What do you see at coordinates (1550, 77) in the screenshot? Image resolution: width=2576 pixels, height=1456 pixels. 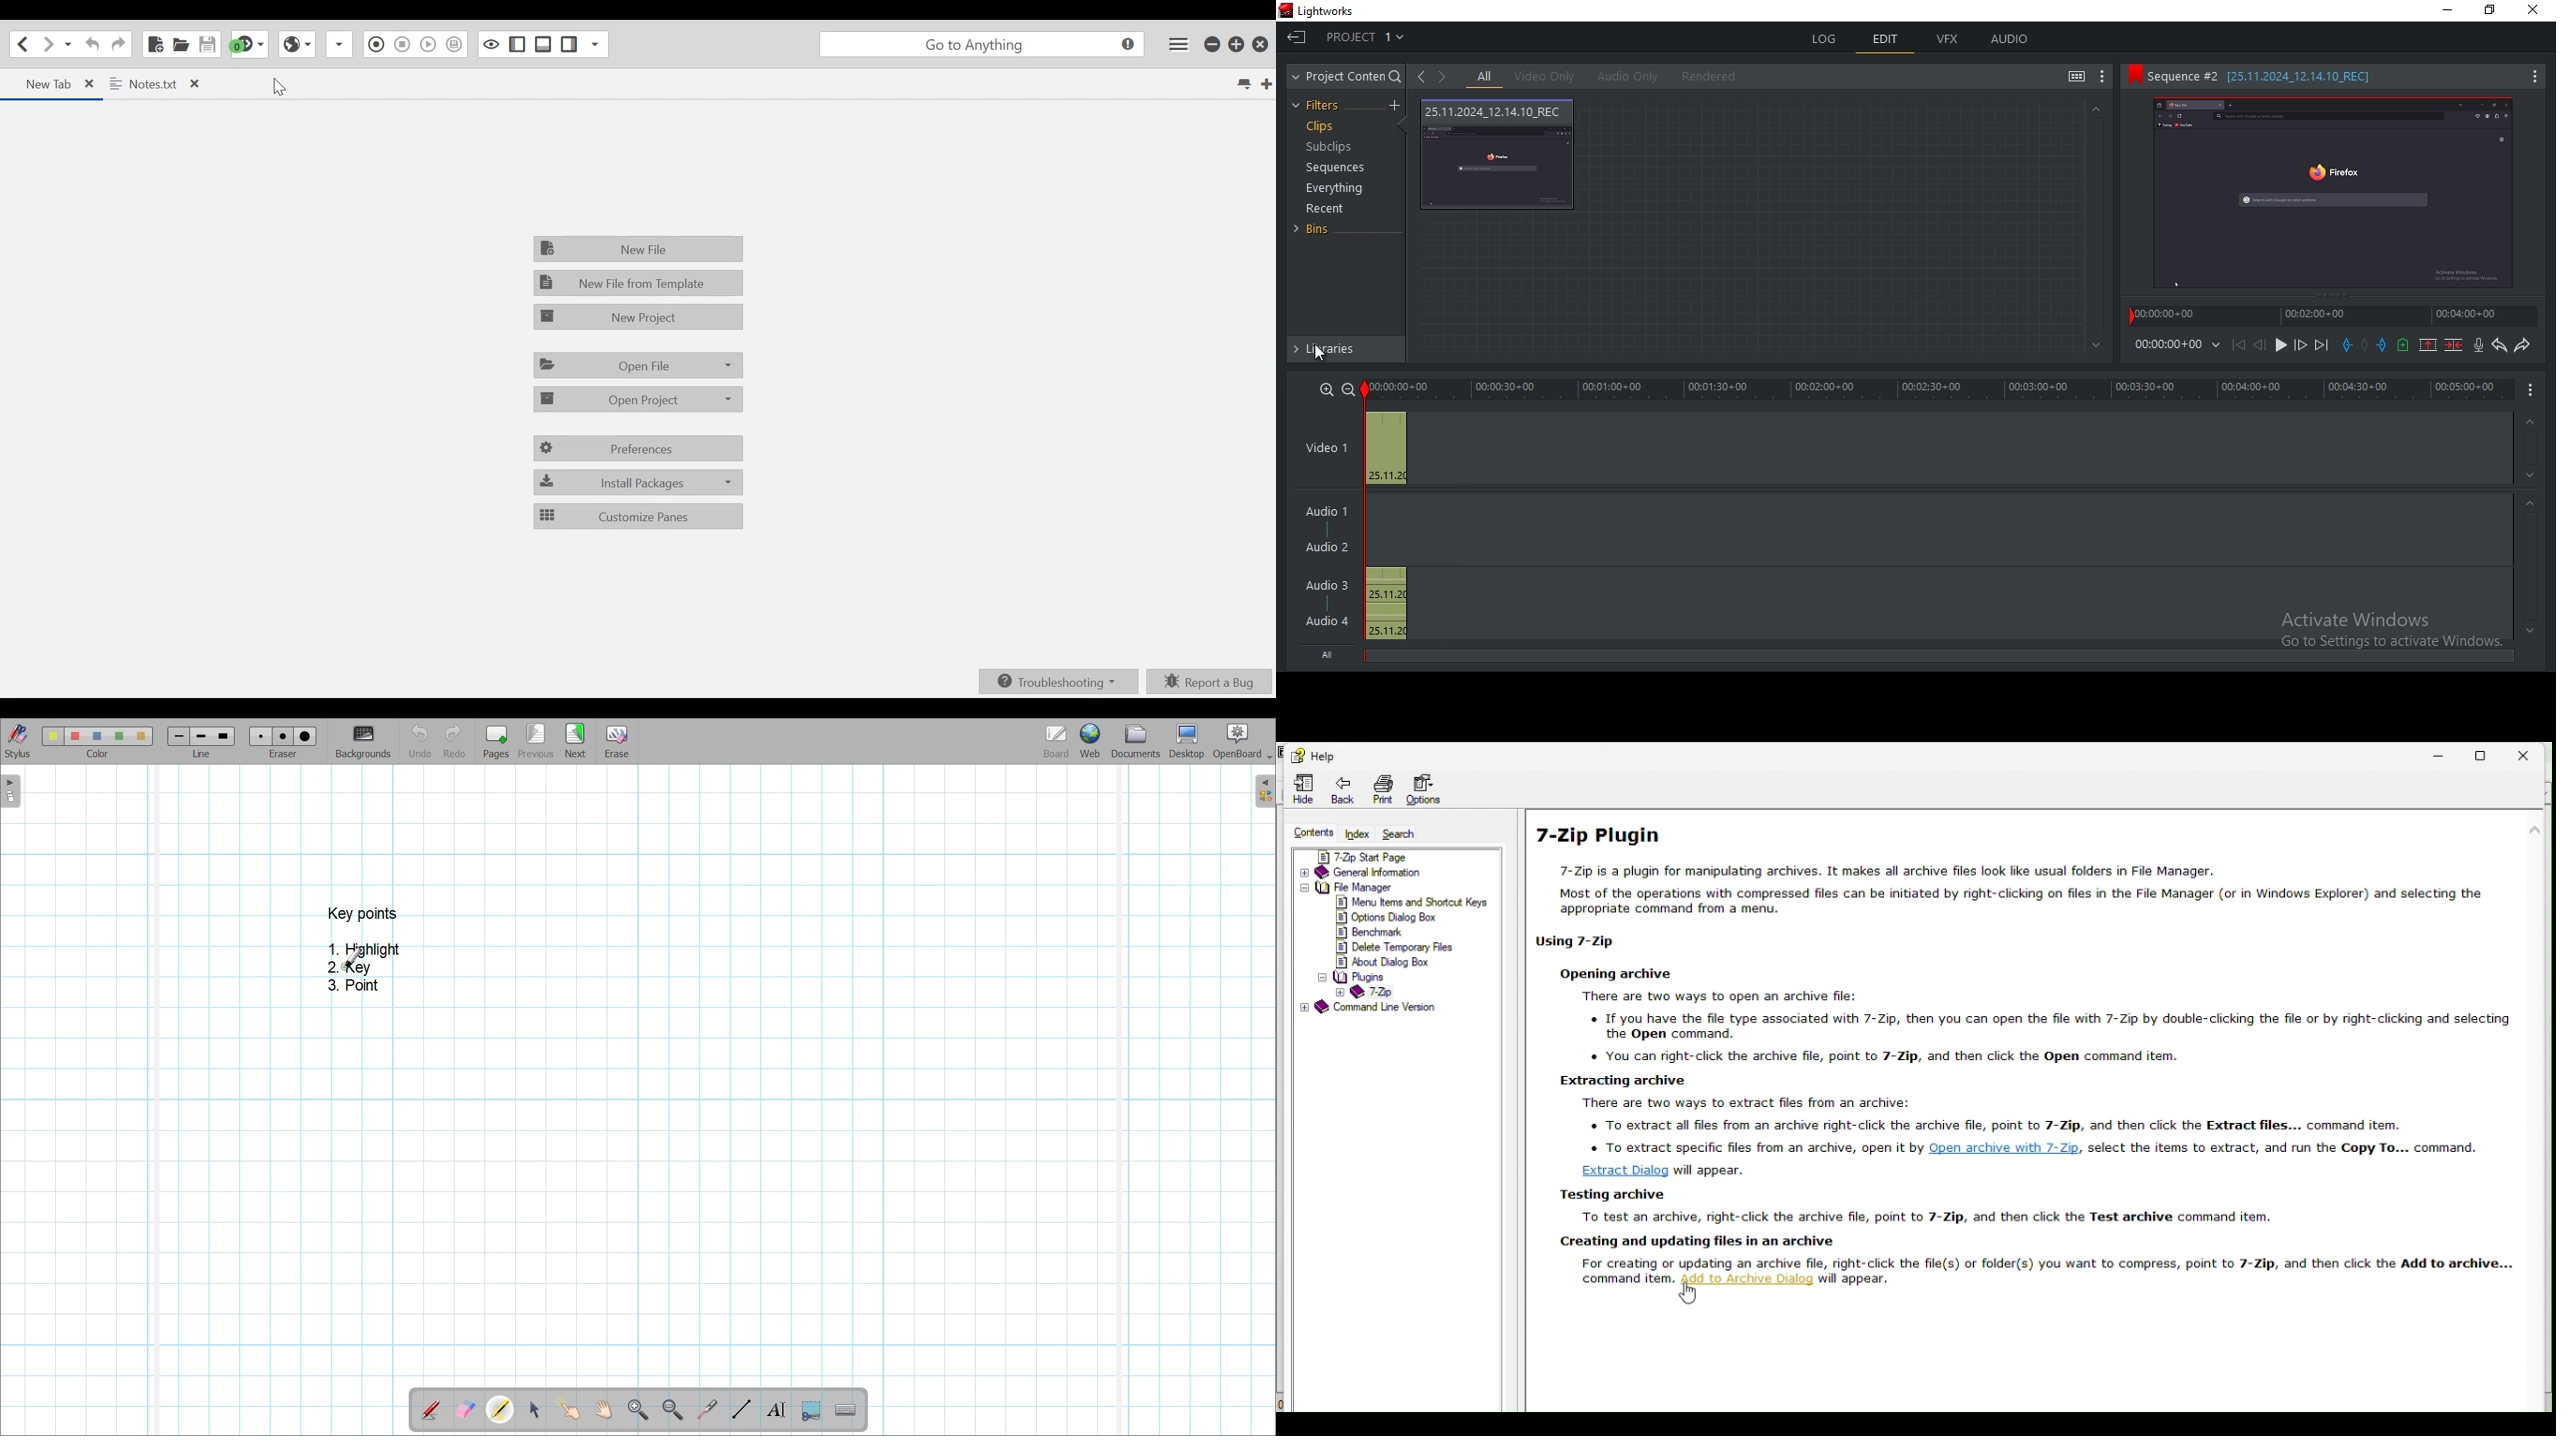 I see `video only` at bounding box center [1550, 77].